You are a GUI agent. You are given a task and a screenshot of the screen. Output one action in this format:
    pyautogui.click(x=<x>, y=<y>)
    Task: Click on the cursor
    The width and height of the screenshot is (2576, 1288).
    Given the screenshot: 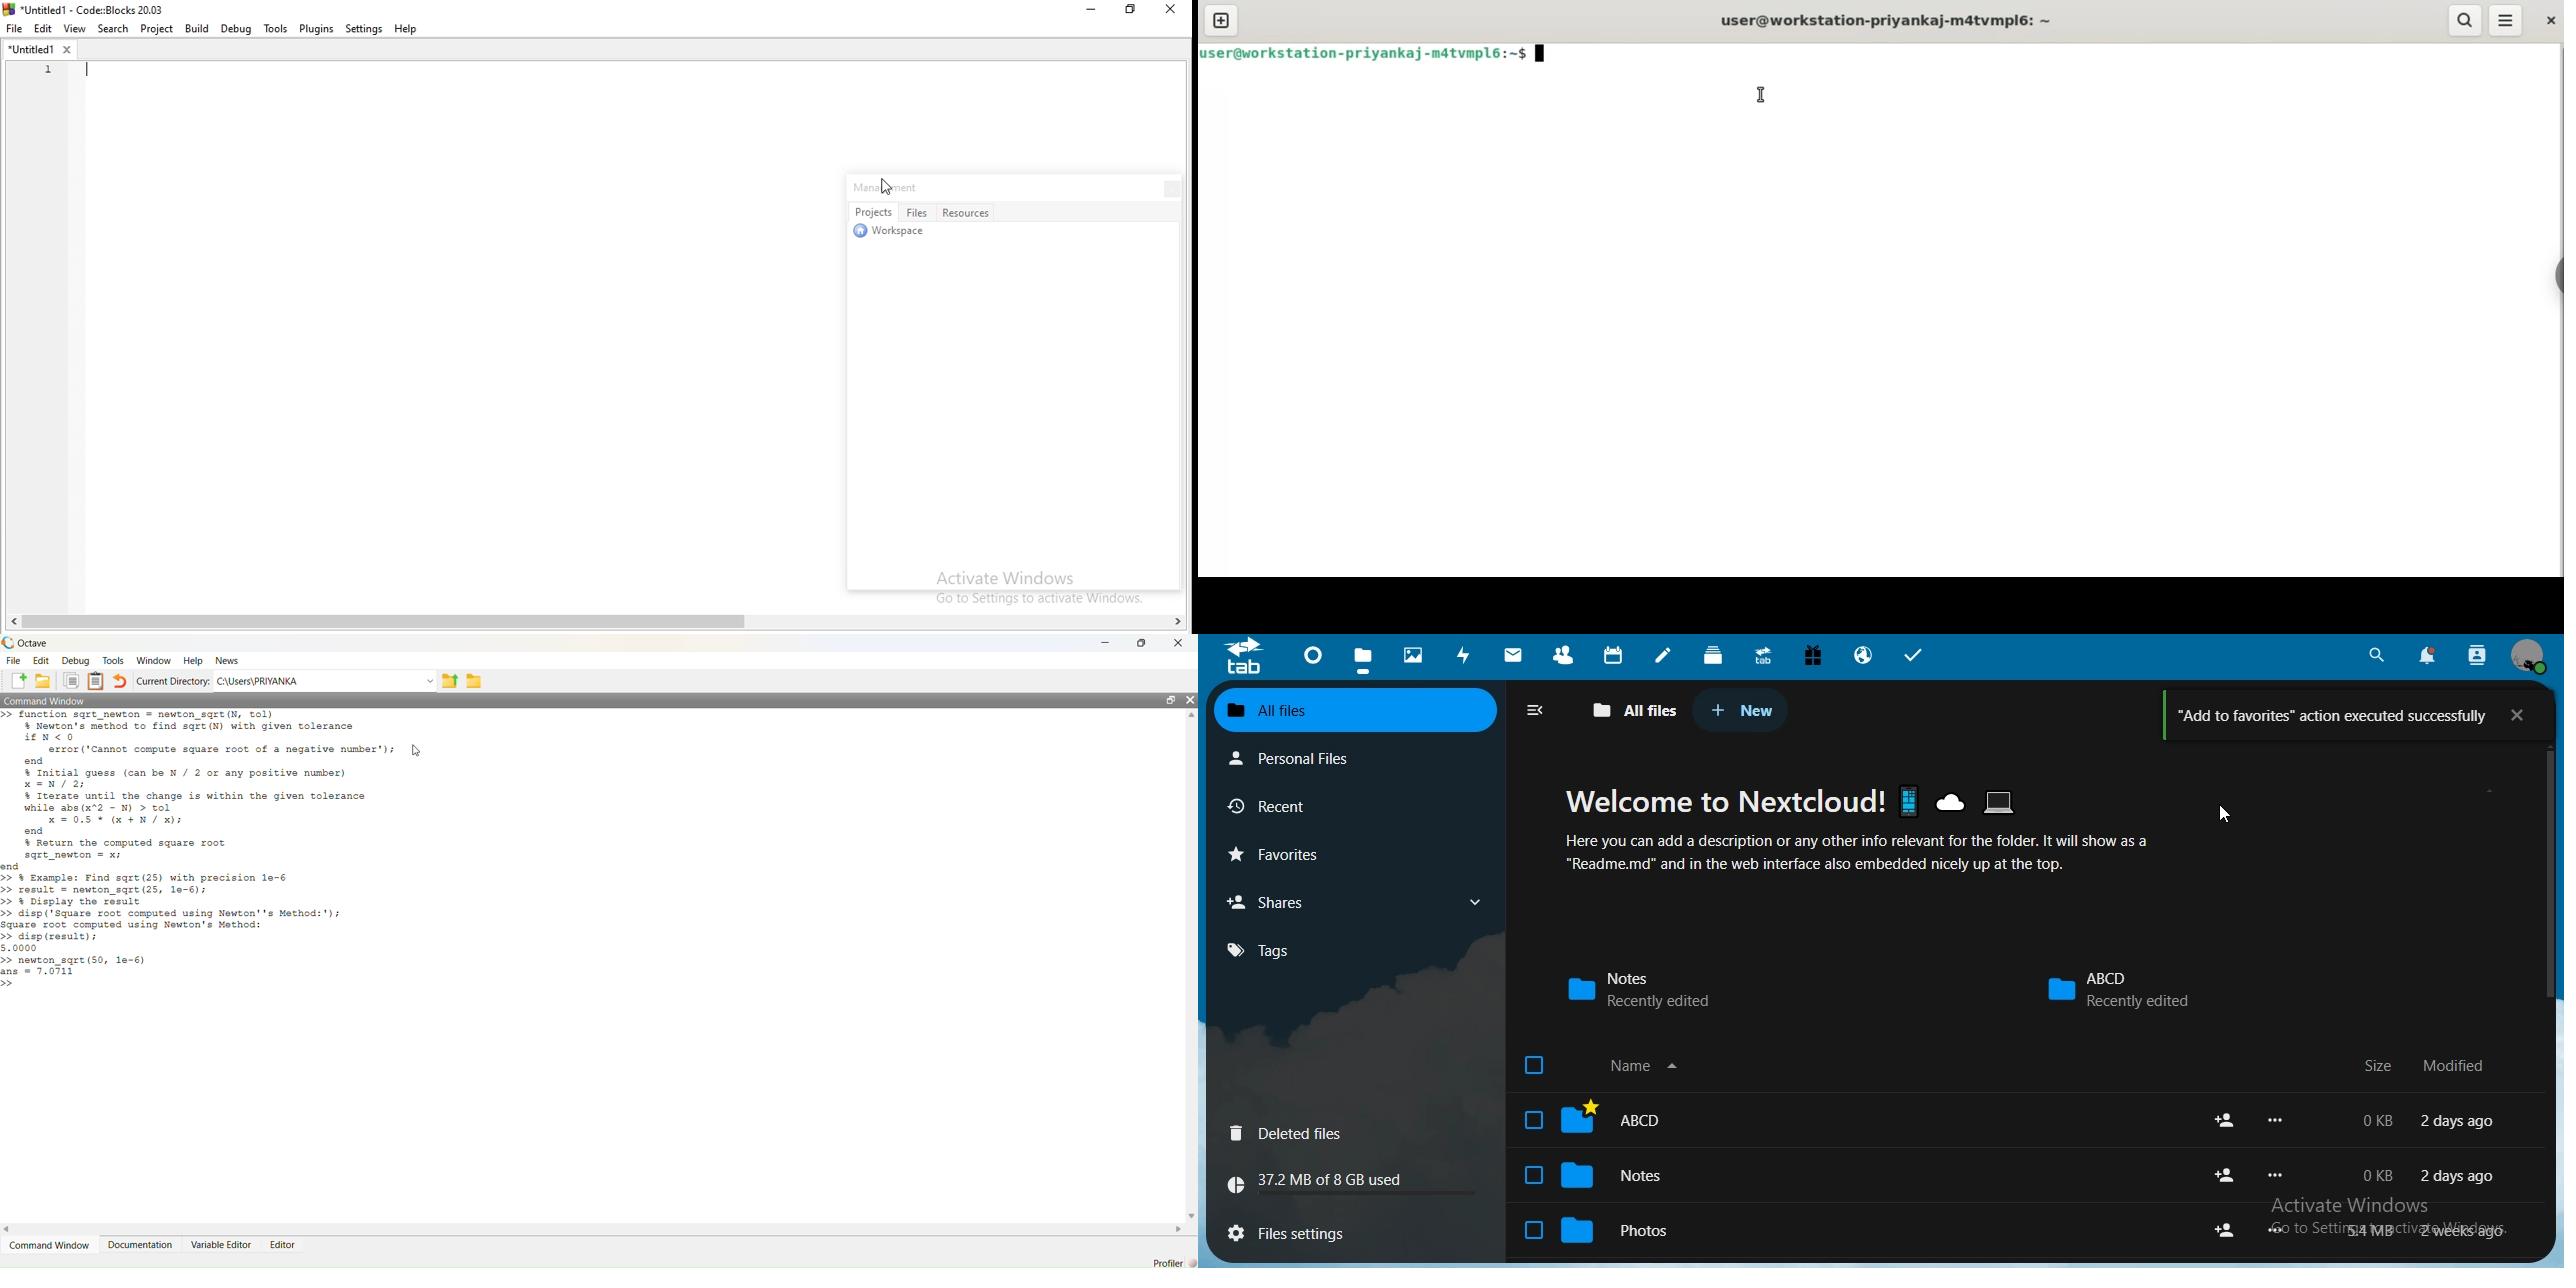 What is the action you would take?
    pyautogui.click(x=1760, y=91)
    